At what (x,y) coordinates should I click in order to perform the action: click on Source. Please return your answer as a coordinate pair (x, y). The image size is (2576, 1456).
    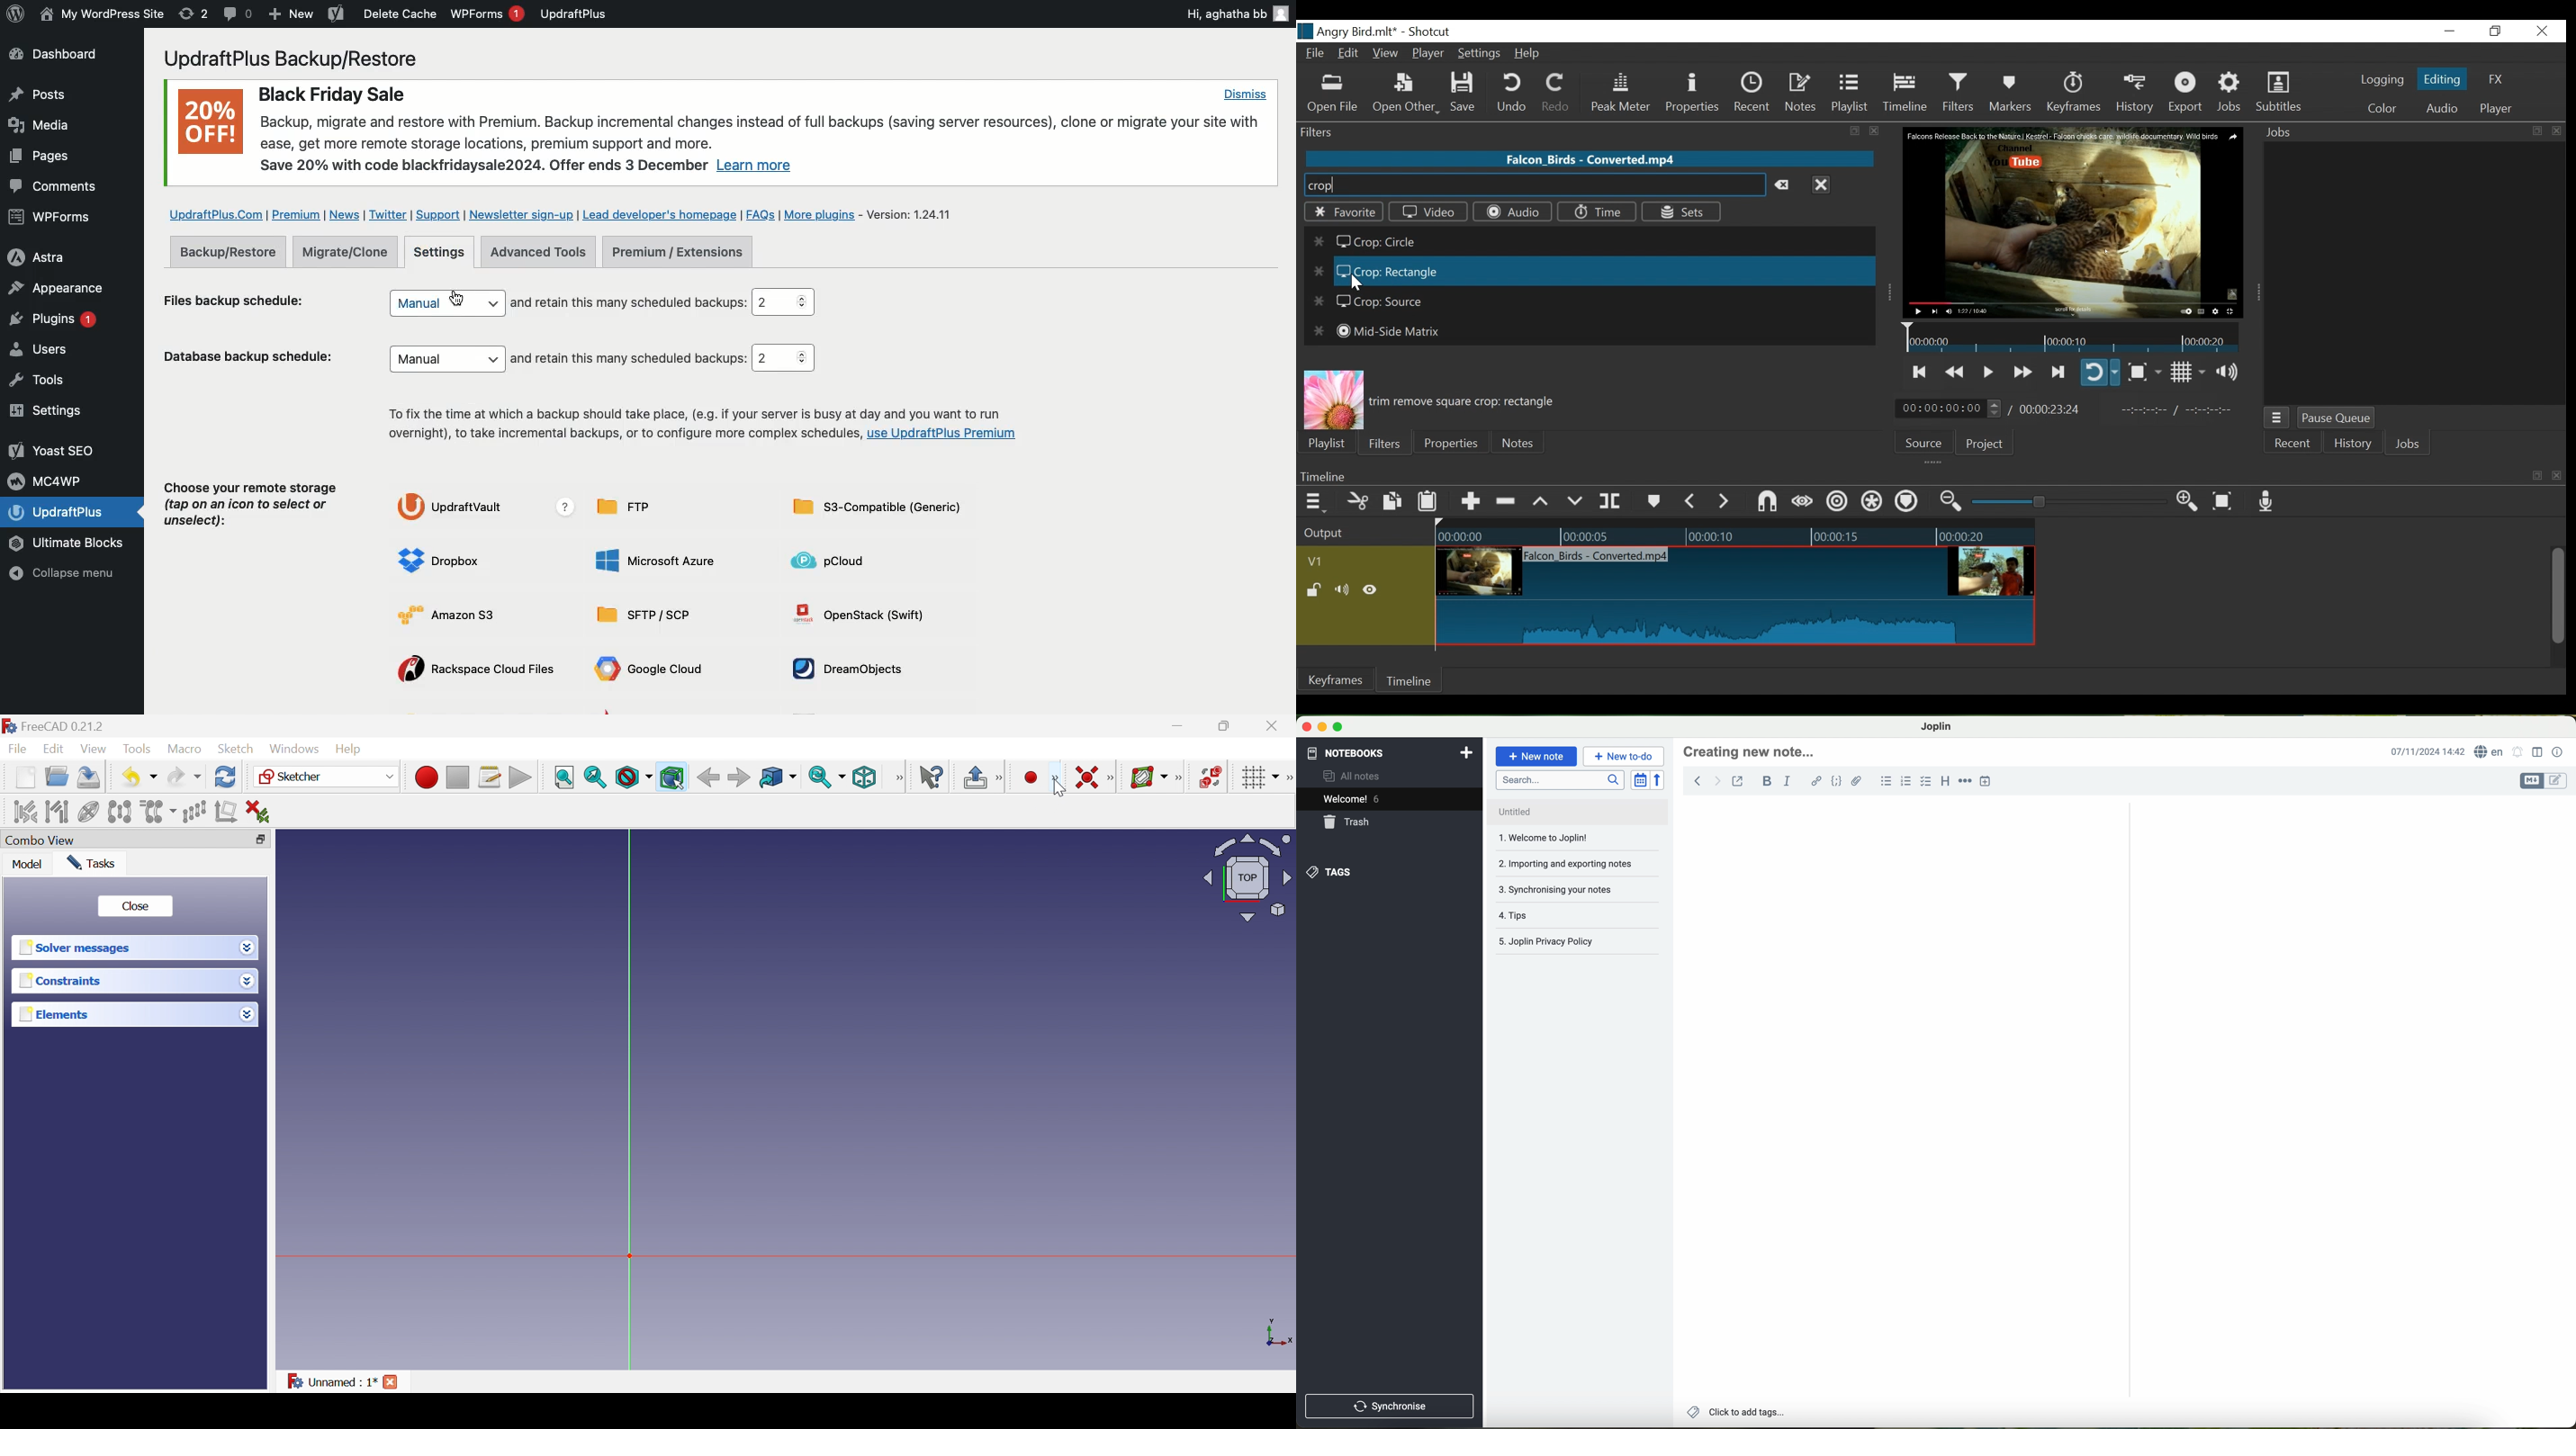
    Looking at the image, I should click on (1929, 441).